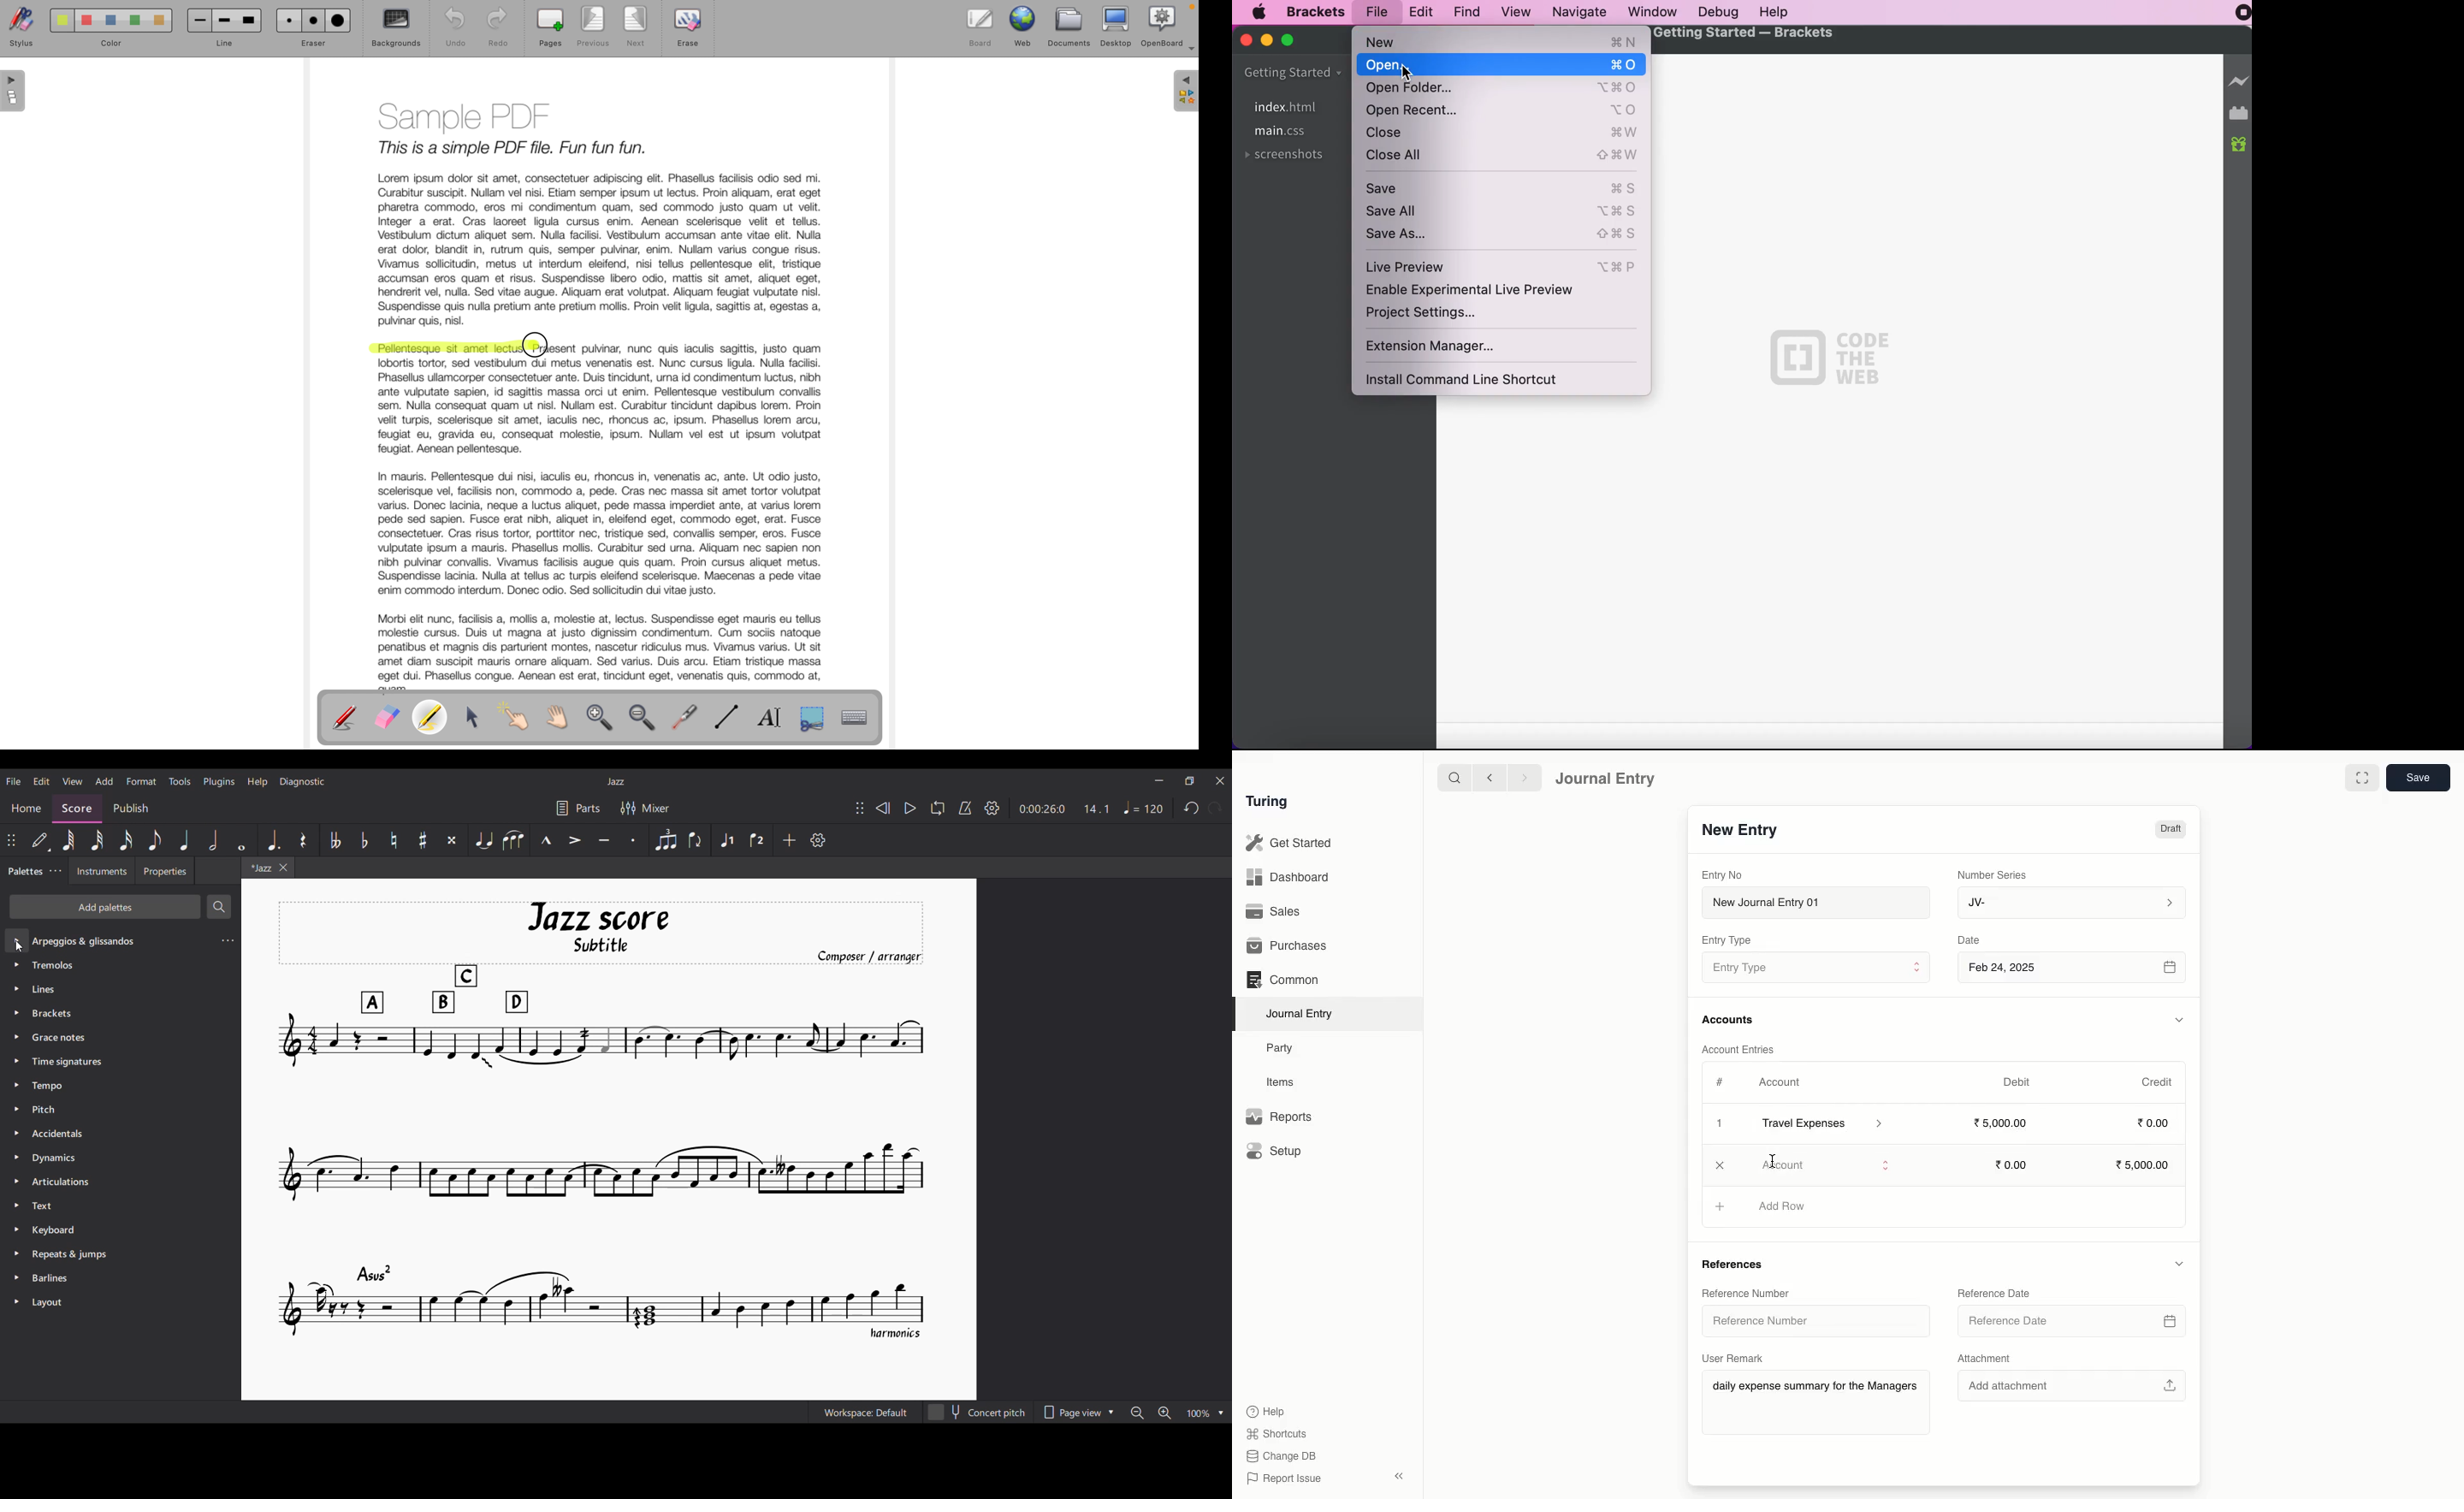 The width and height of the screenshot is (2464, 1512). I want to click on sidebar, so click(1185, 92).